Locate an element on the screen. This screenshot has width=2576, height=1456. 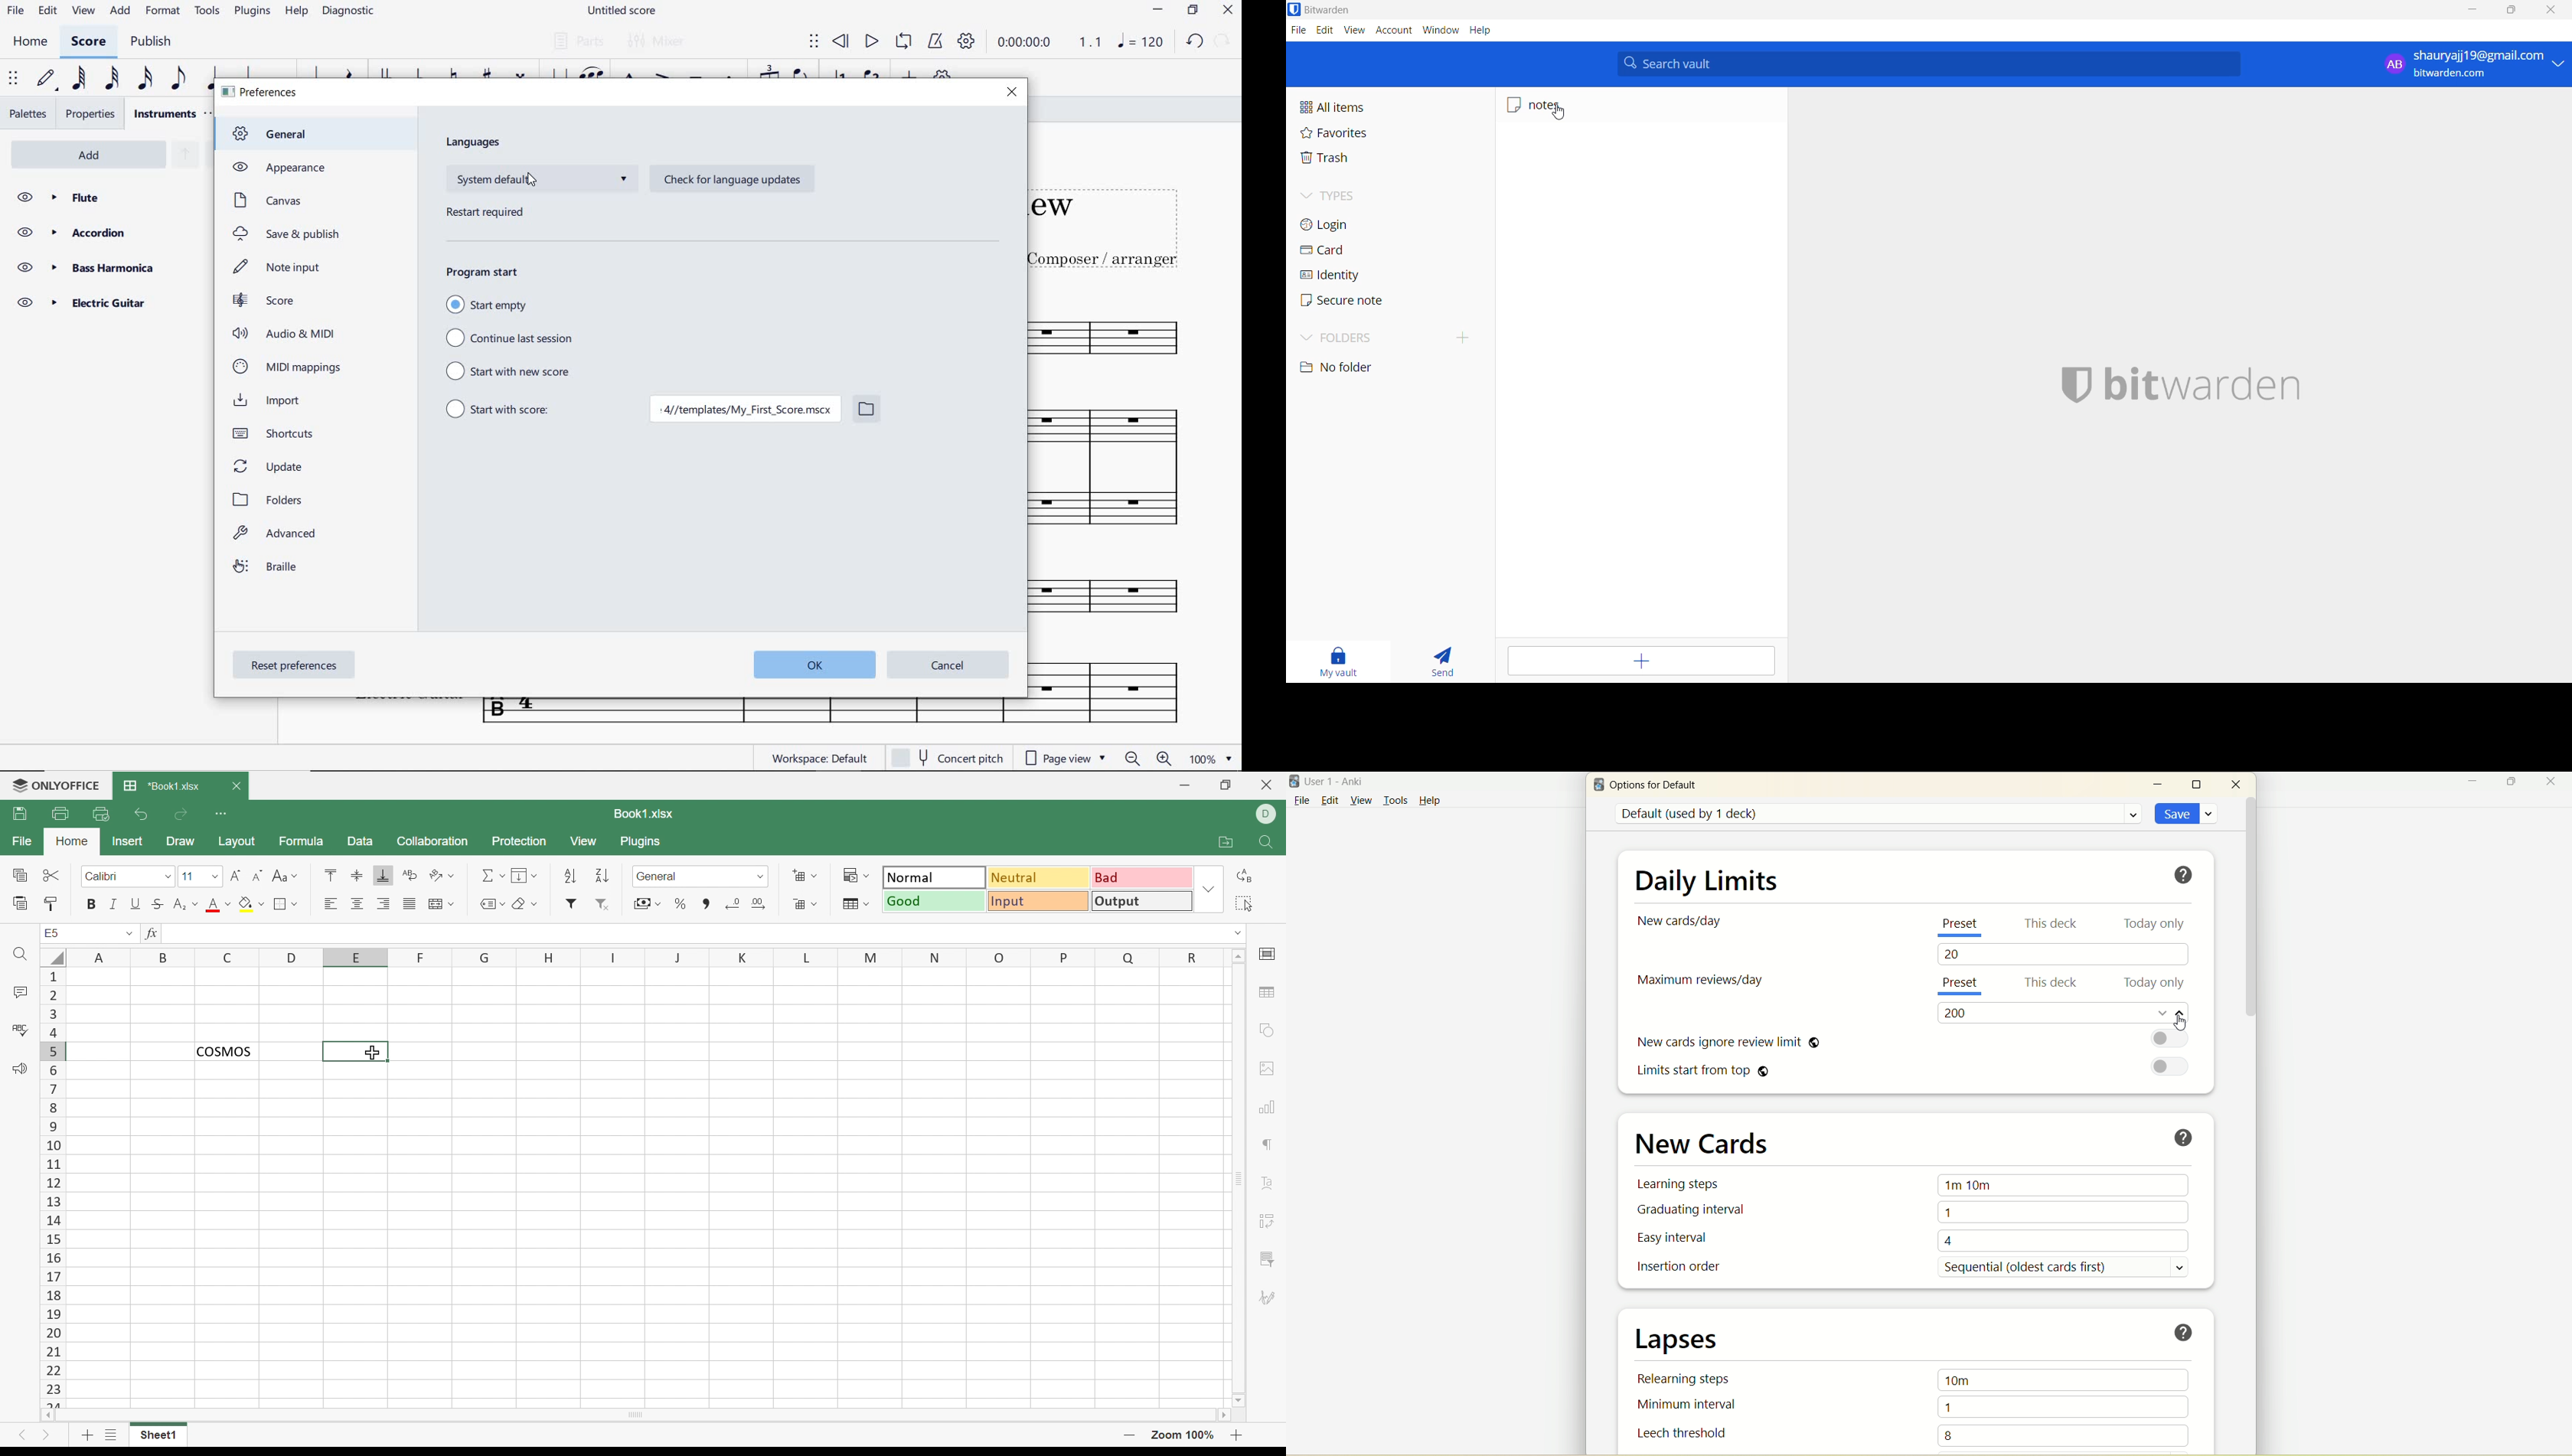
new cards is located at coordinates (1705, 1145).